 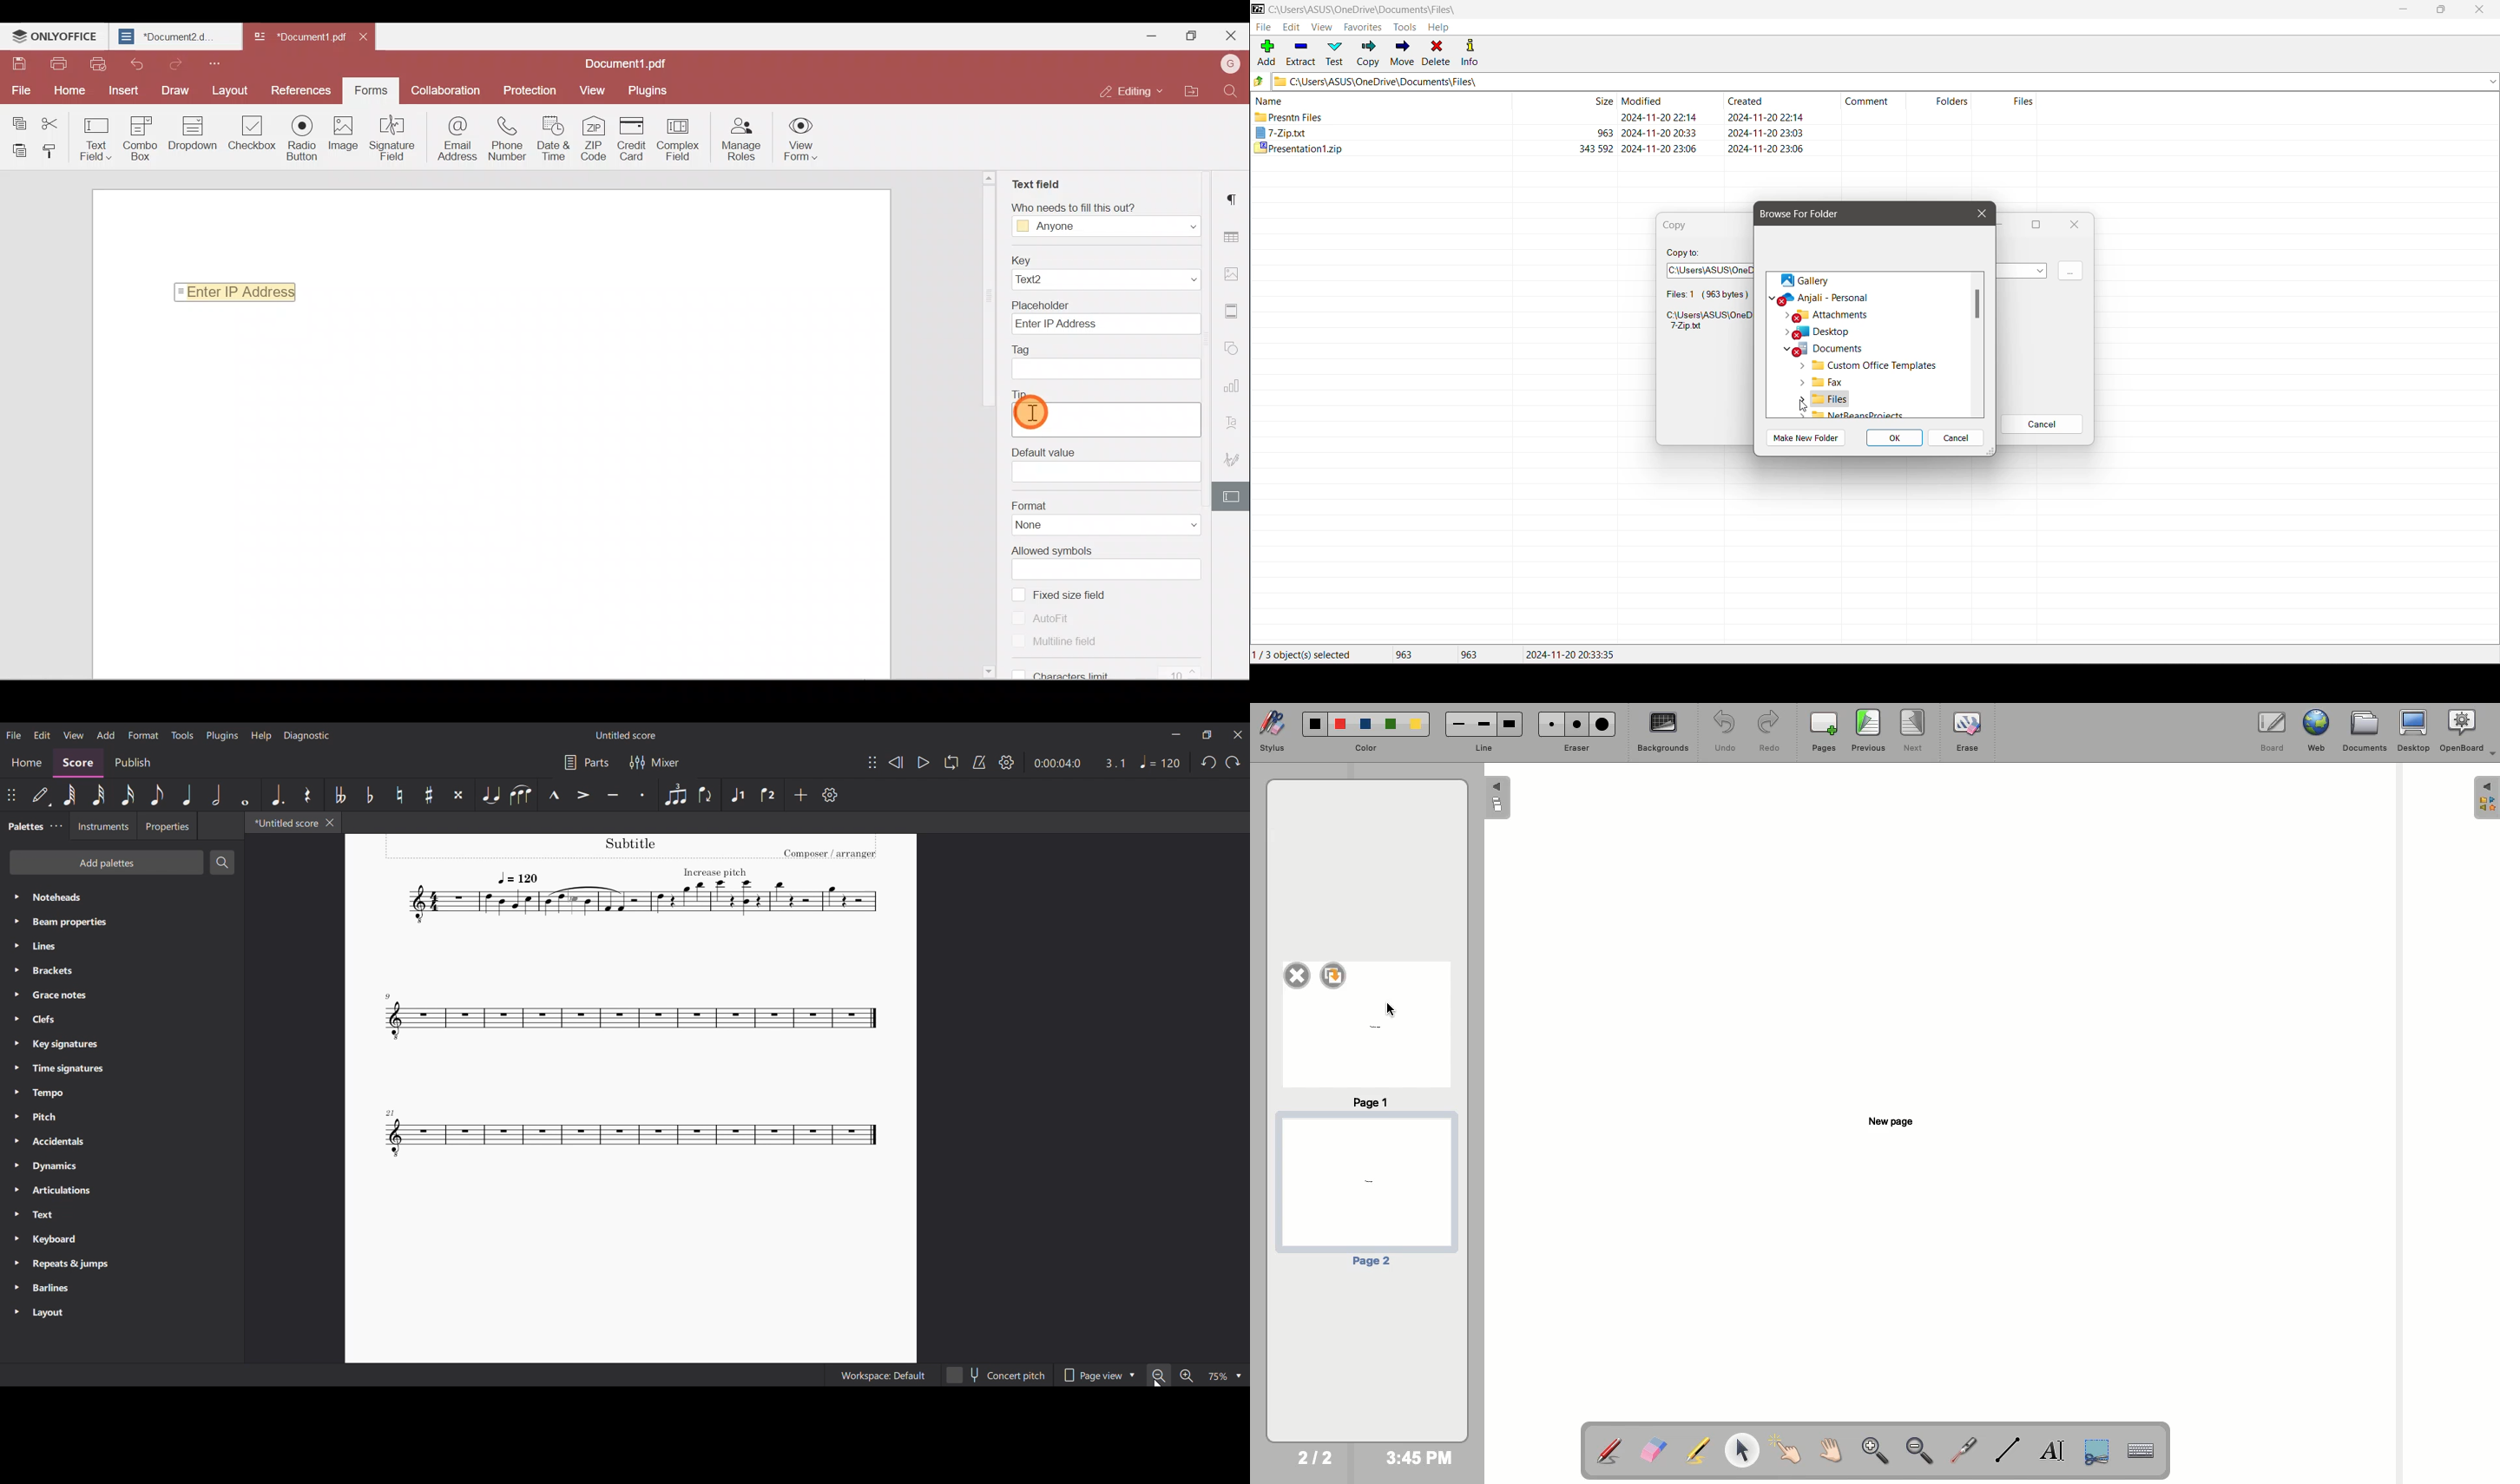 I want to click on Voice 1, so click(x=737, y=794).